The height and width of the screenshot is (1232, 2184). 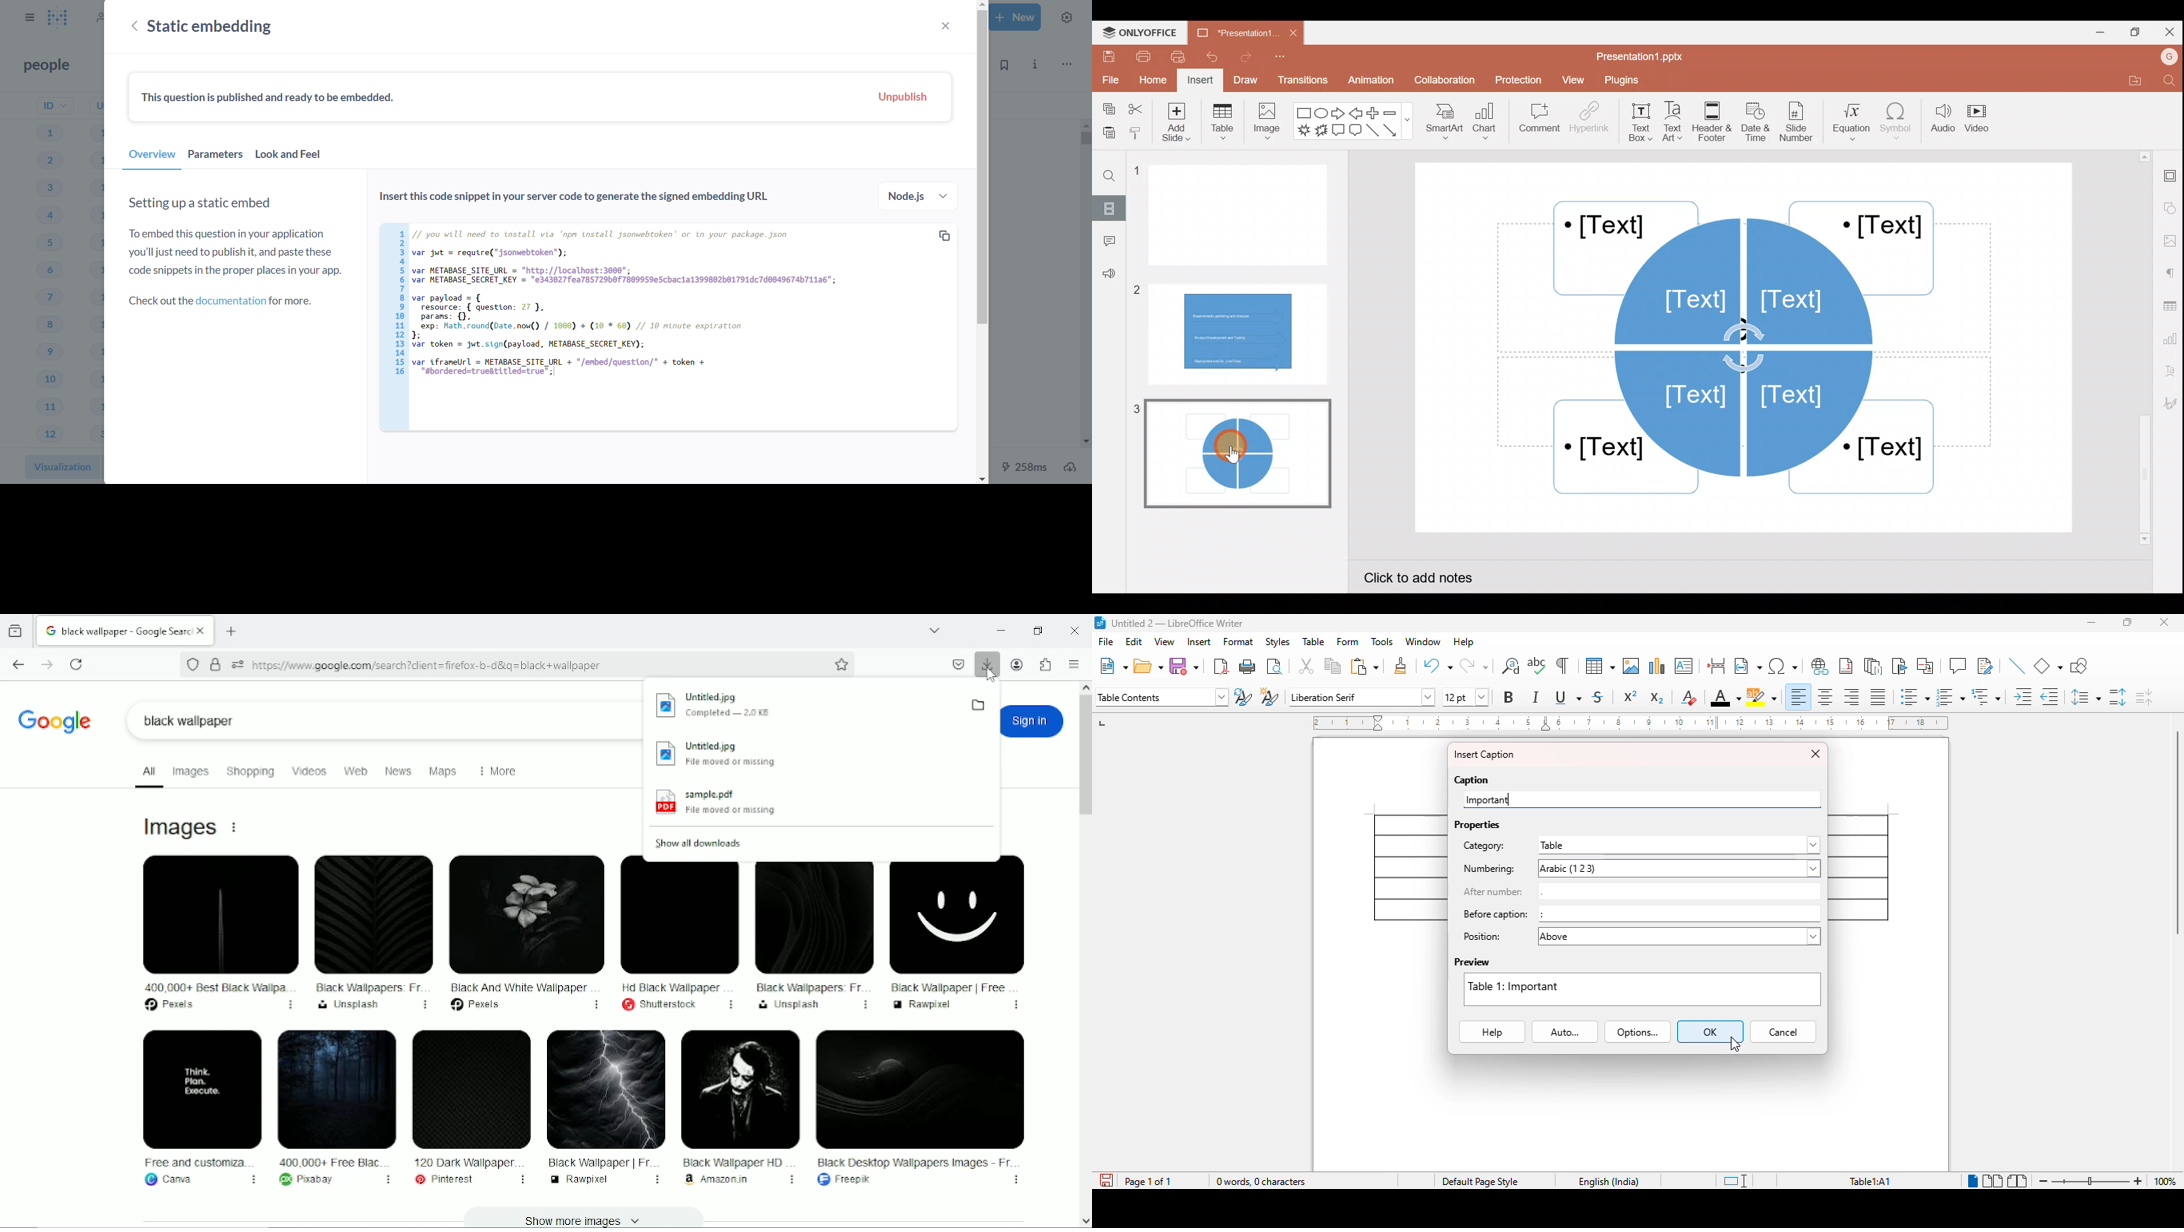 What do you see at coordinates (1269, 126) in the screenshot?
I see `Image` at bounding box center [1269, 126].